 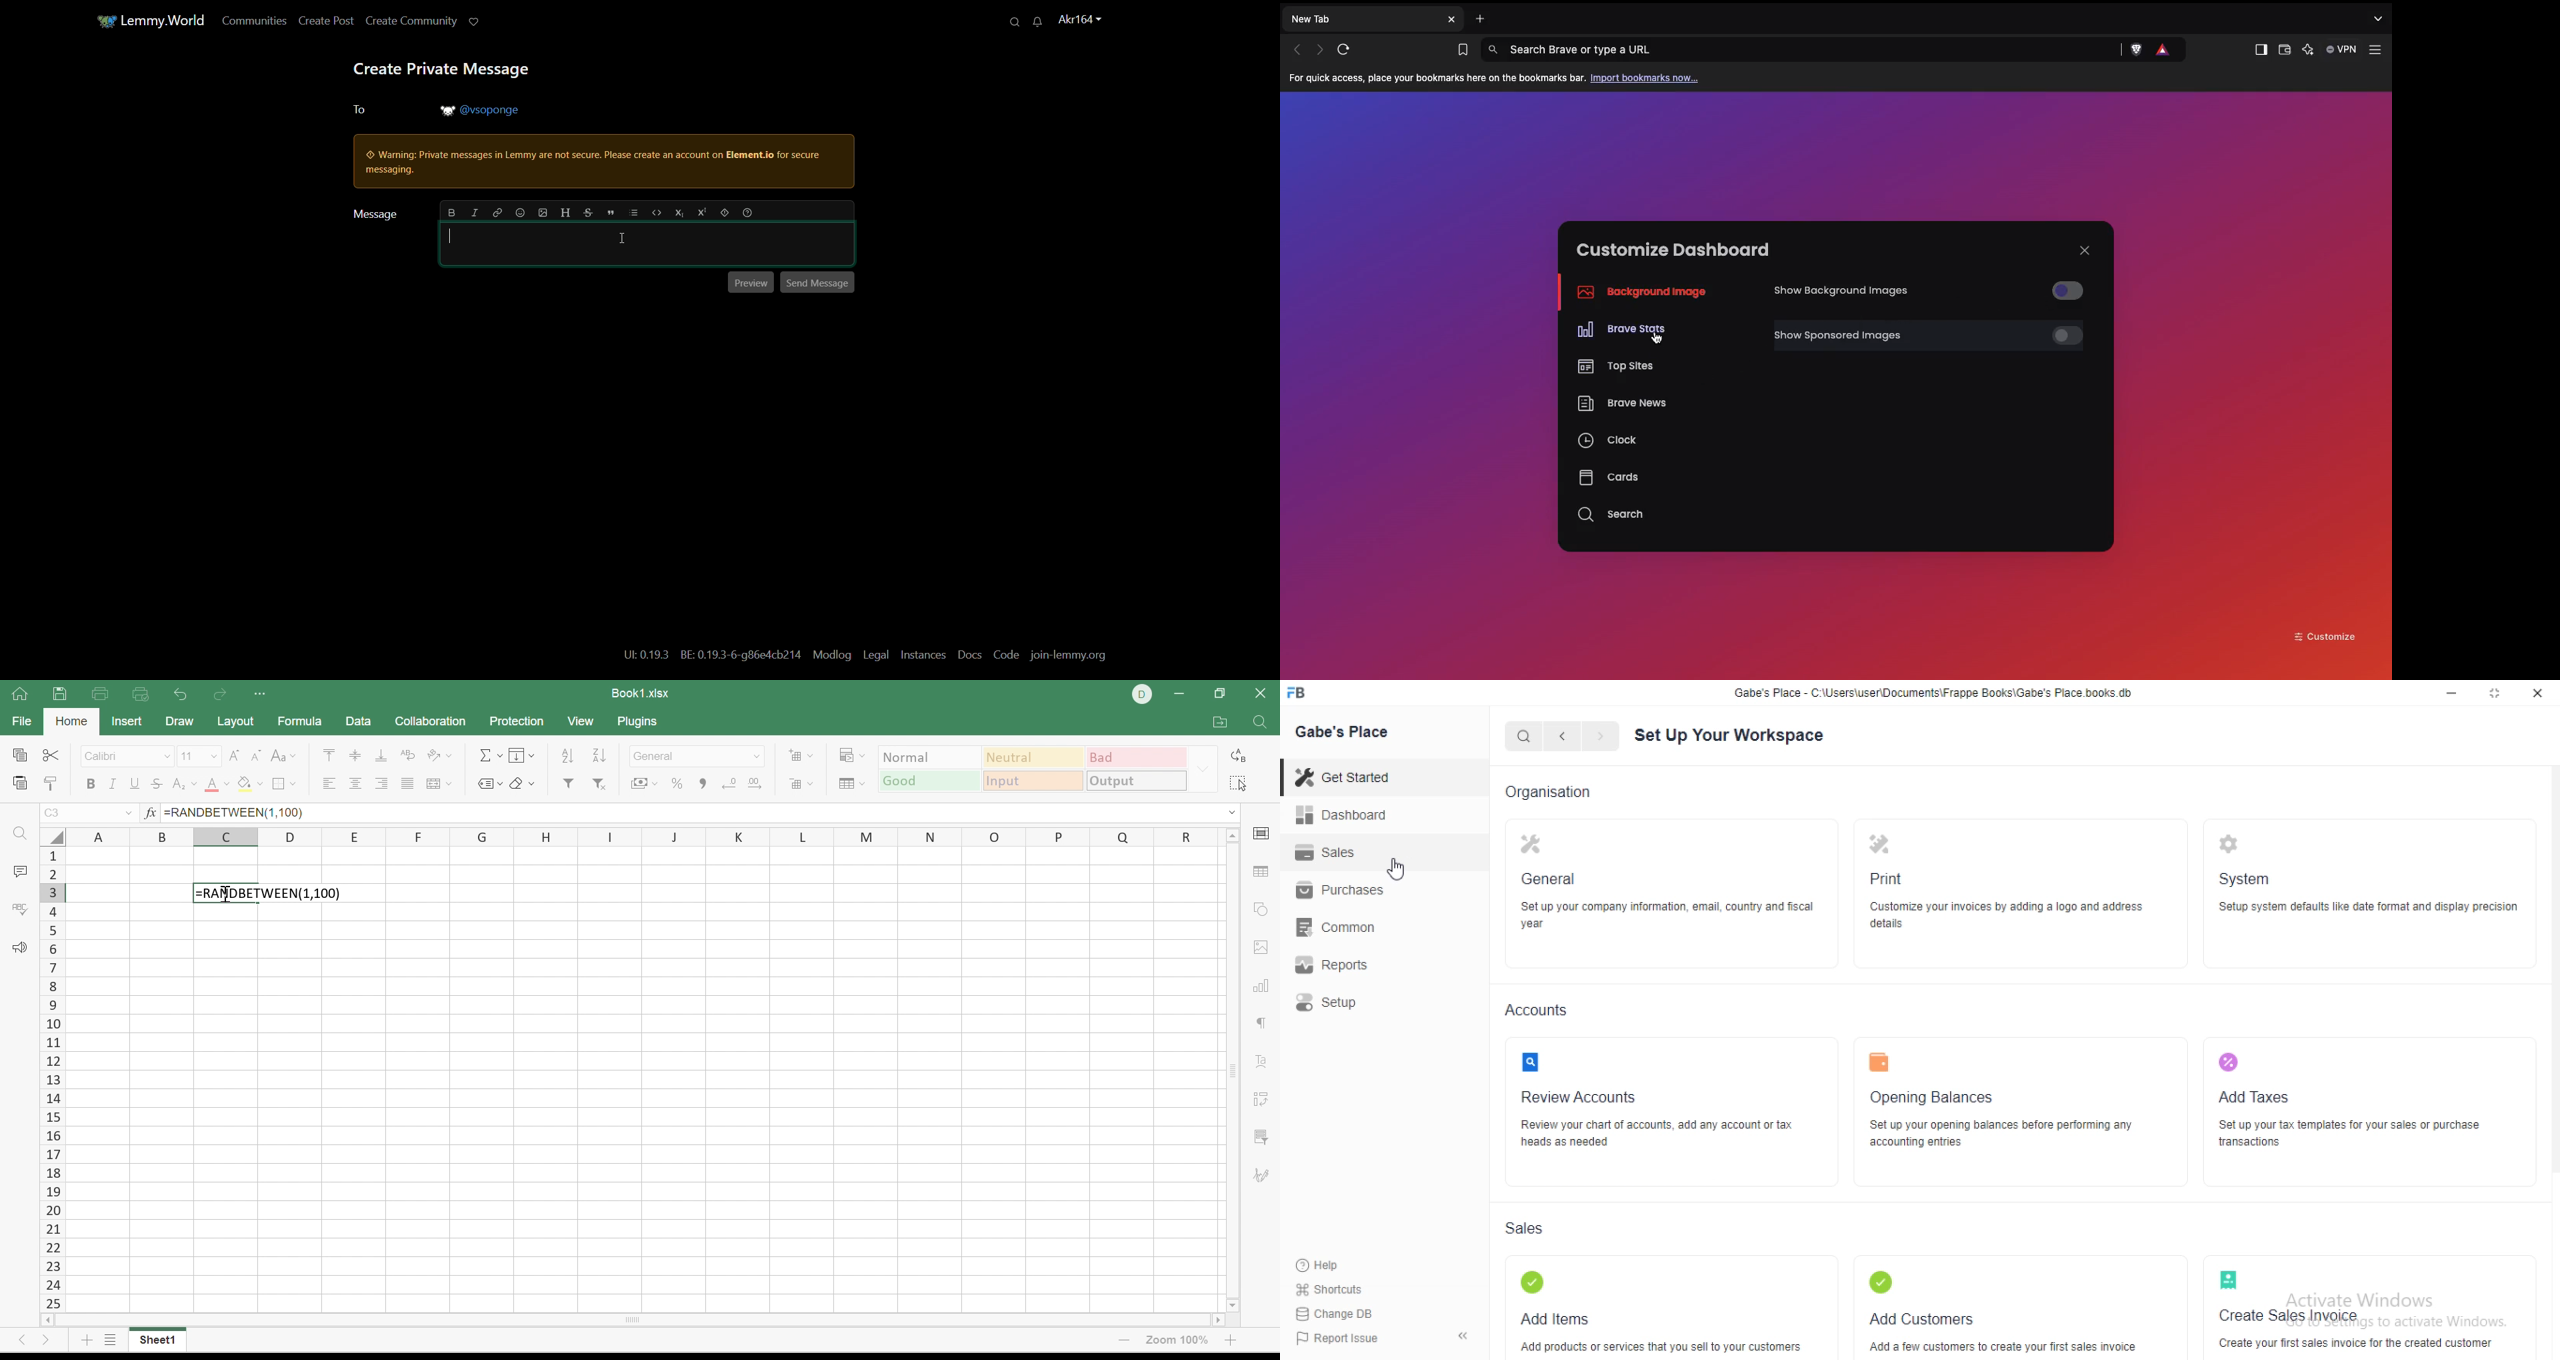 I want to click on Add products or services that you sell to your customers, so click(x=1661, y=1344).